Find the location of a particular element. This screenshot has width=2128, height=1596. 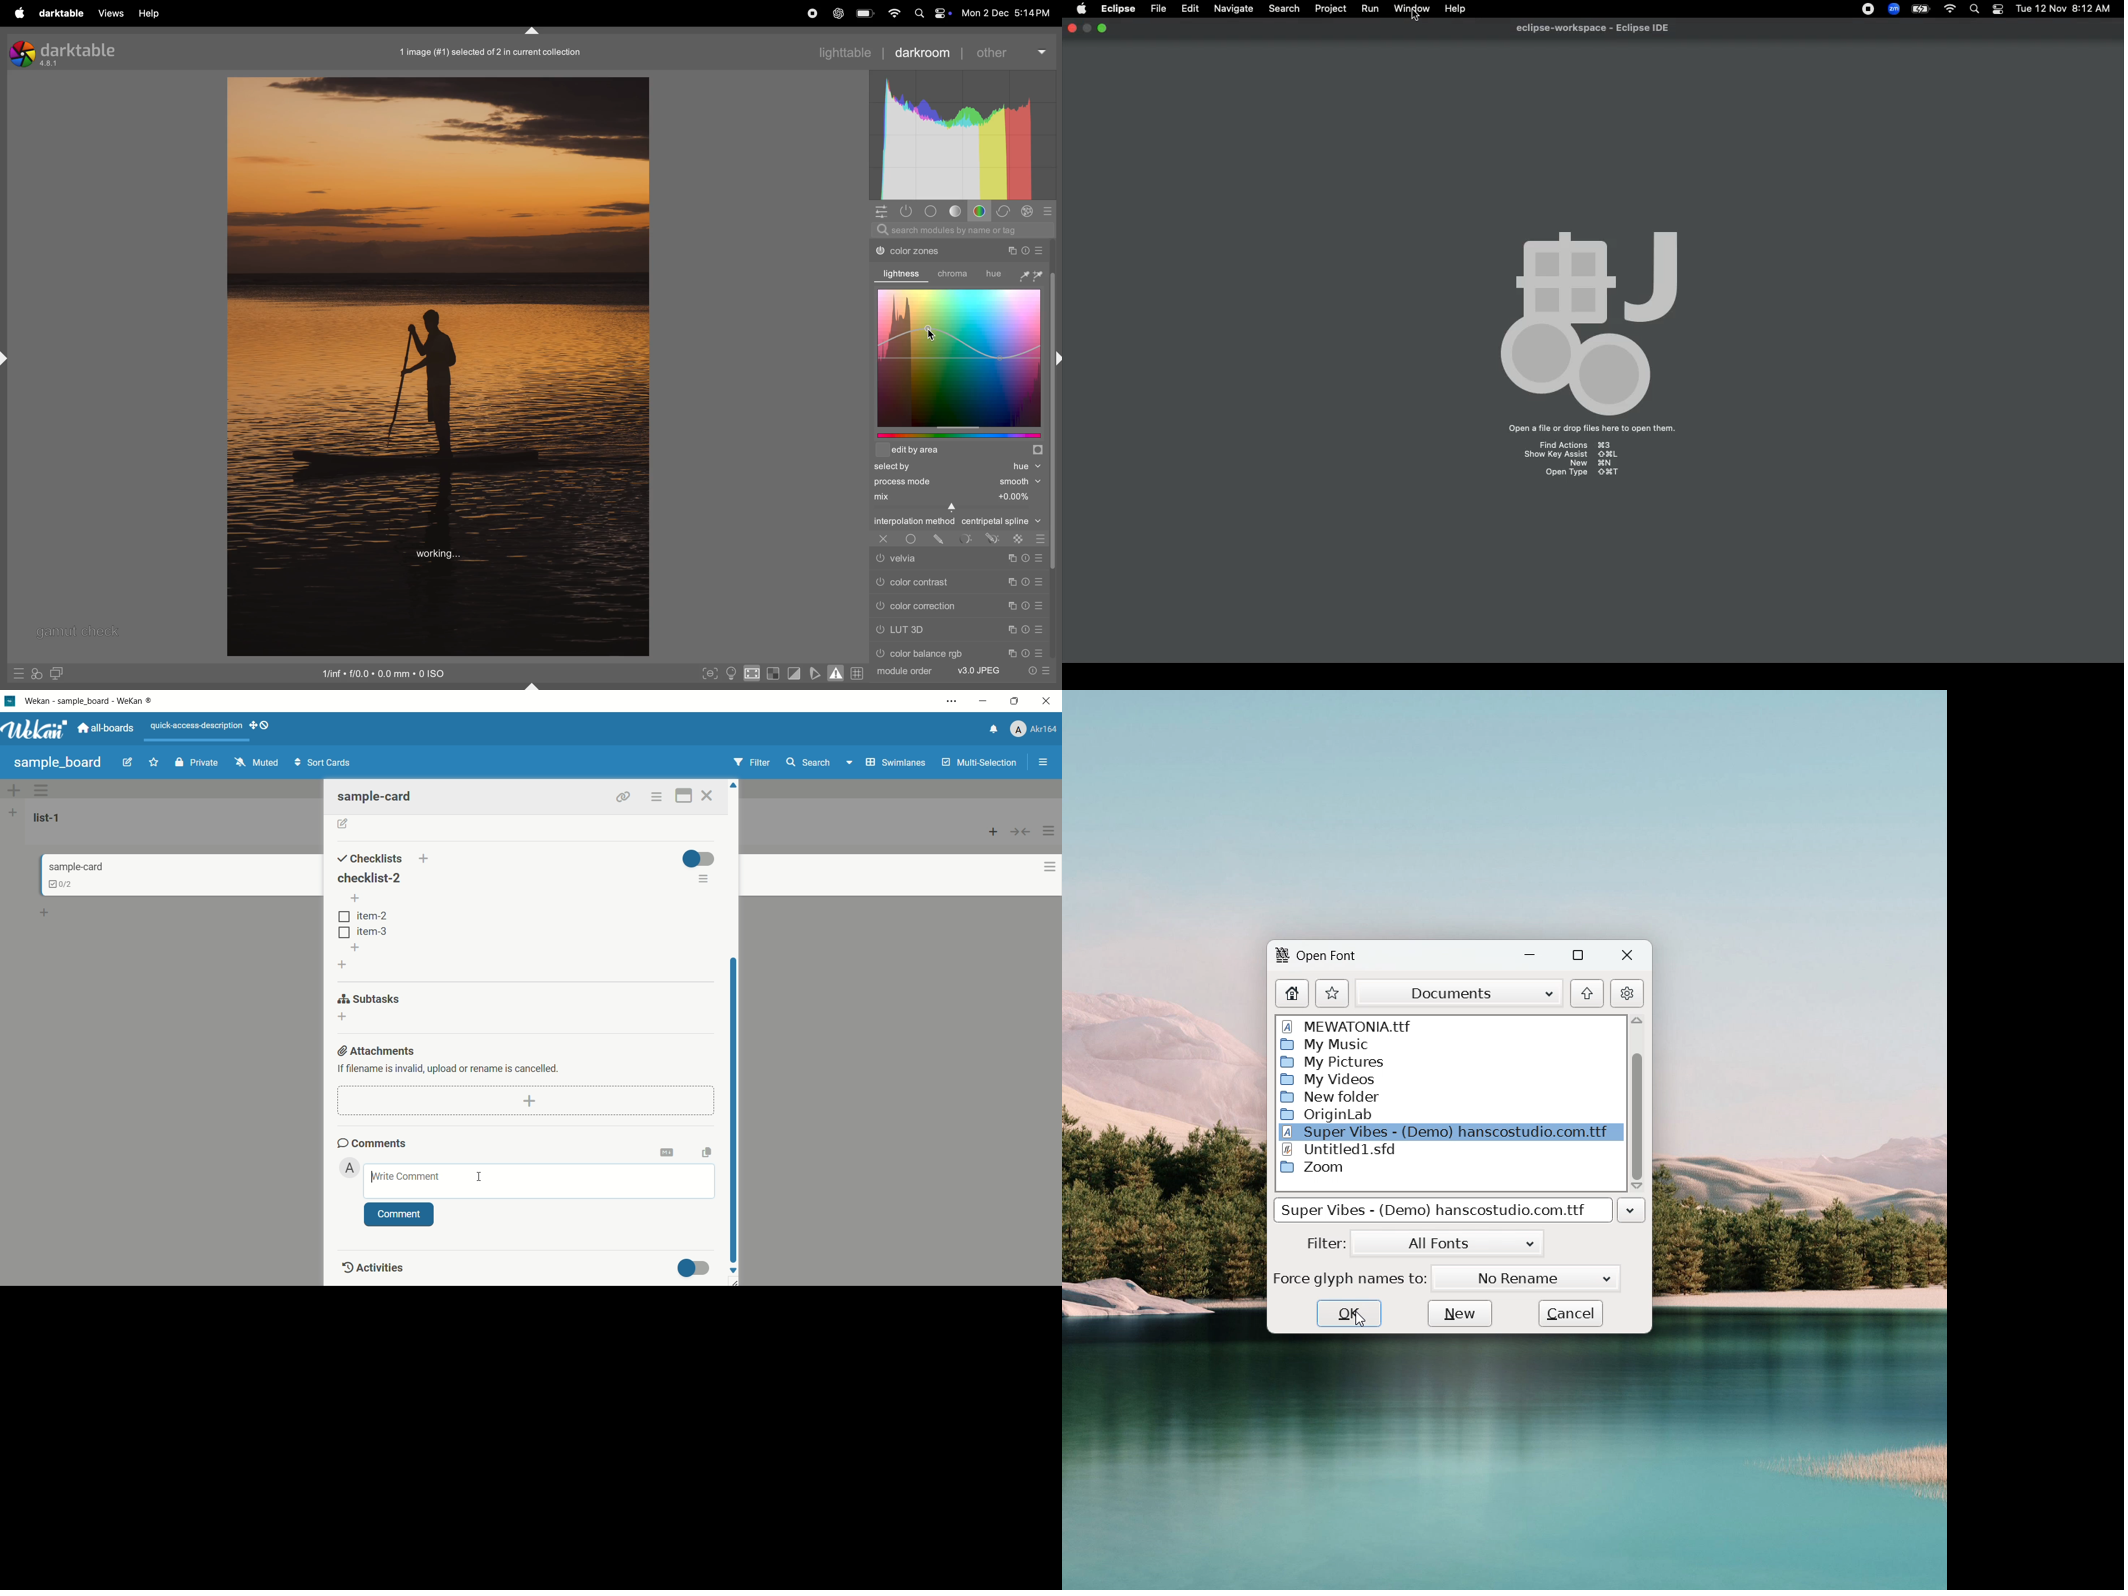

apple menu is located at coordinates (20, 13).